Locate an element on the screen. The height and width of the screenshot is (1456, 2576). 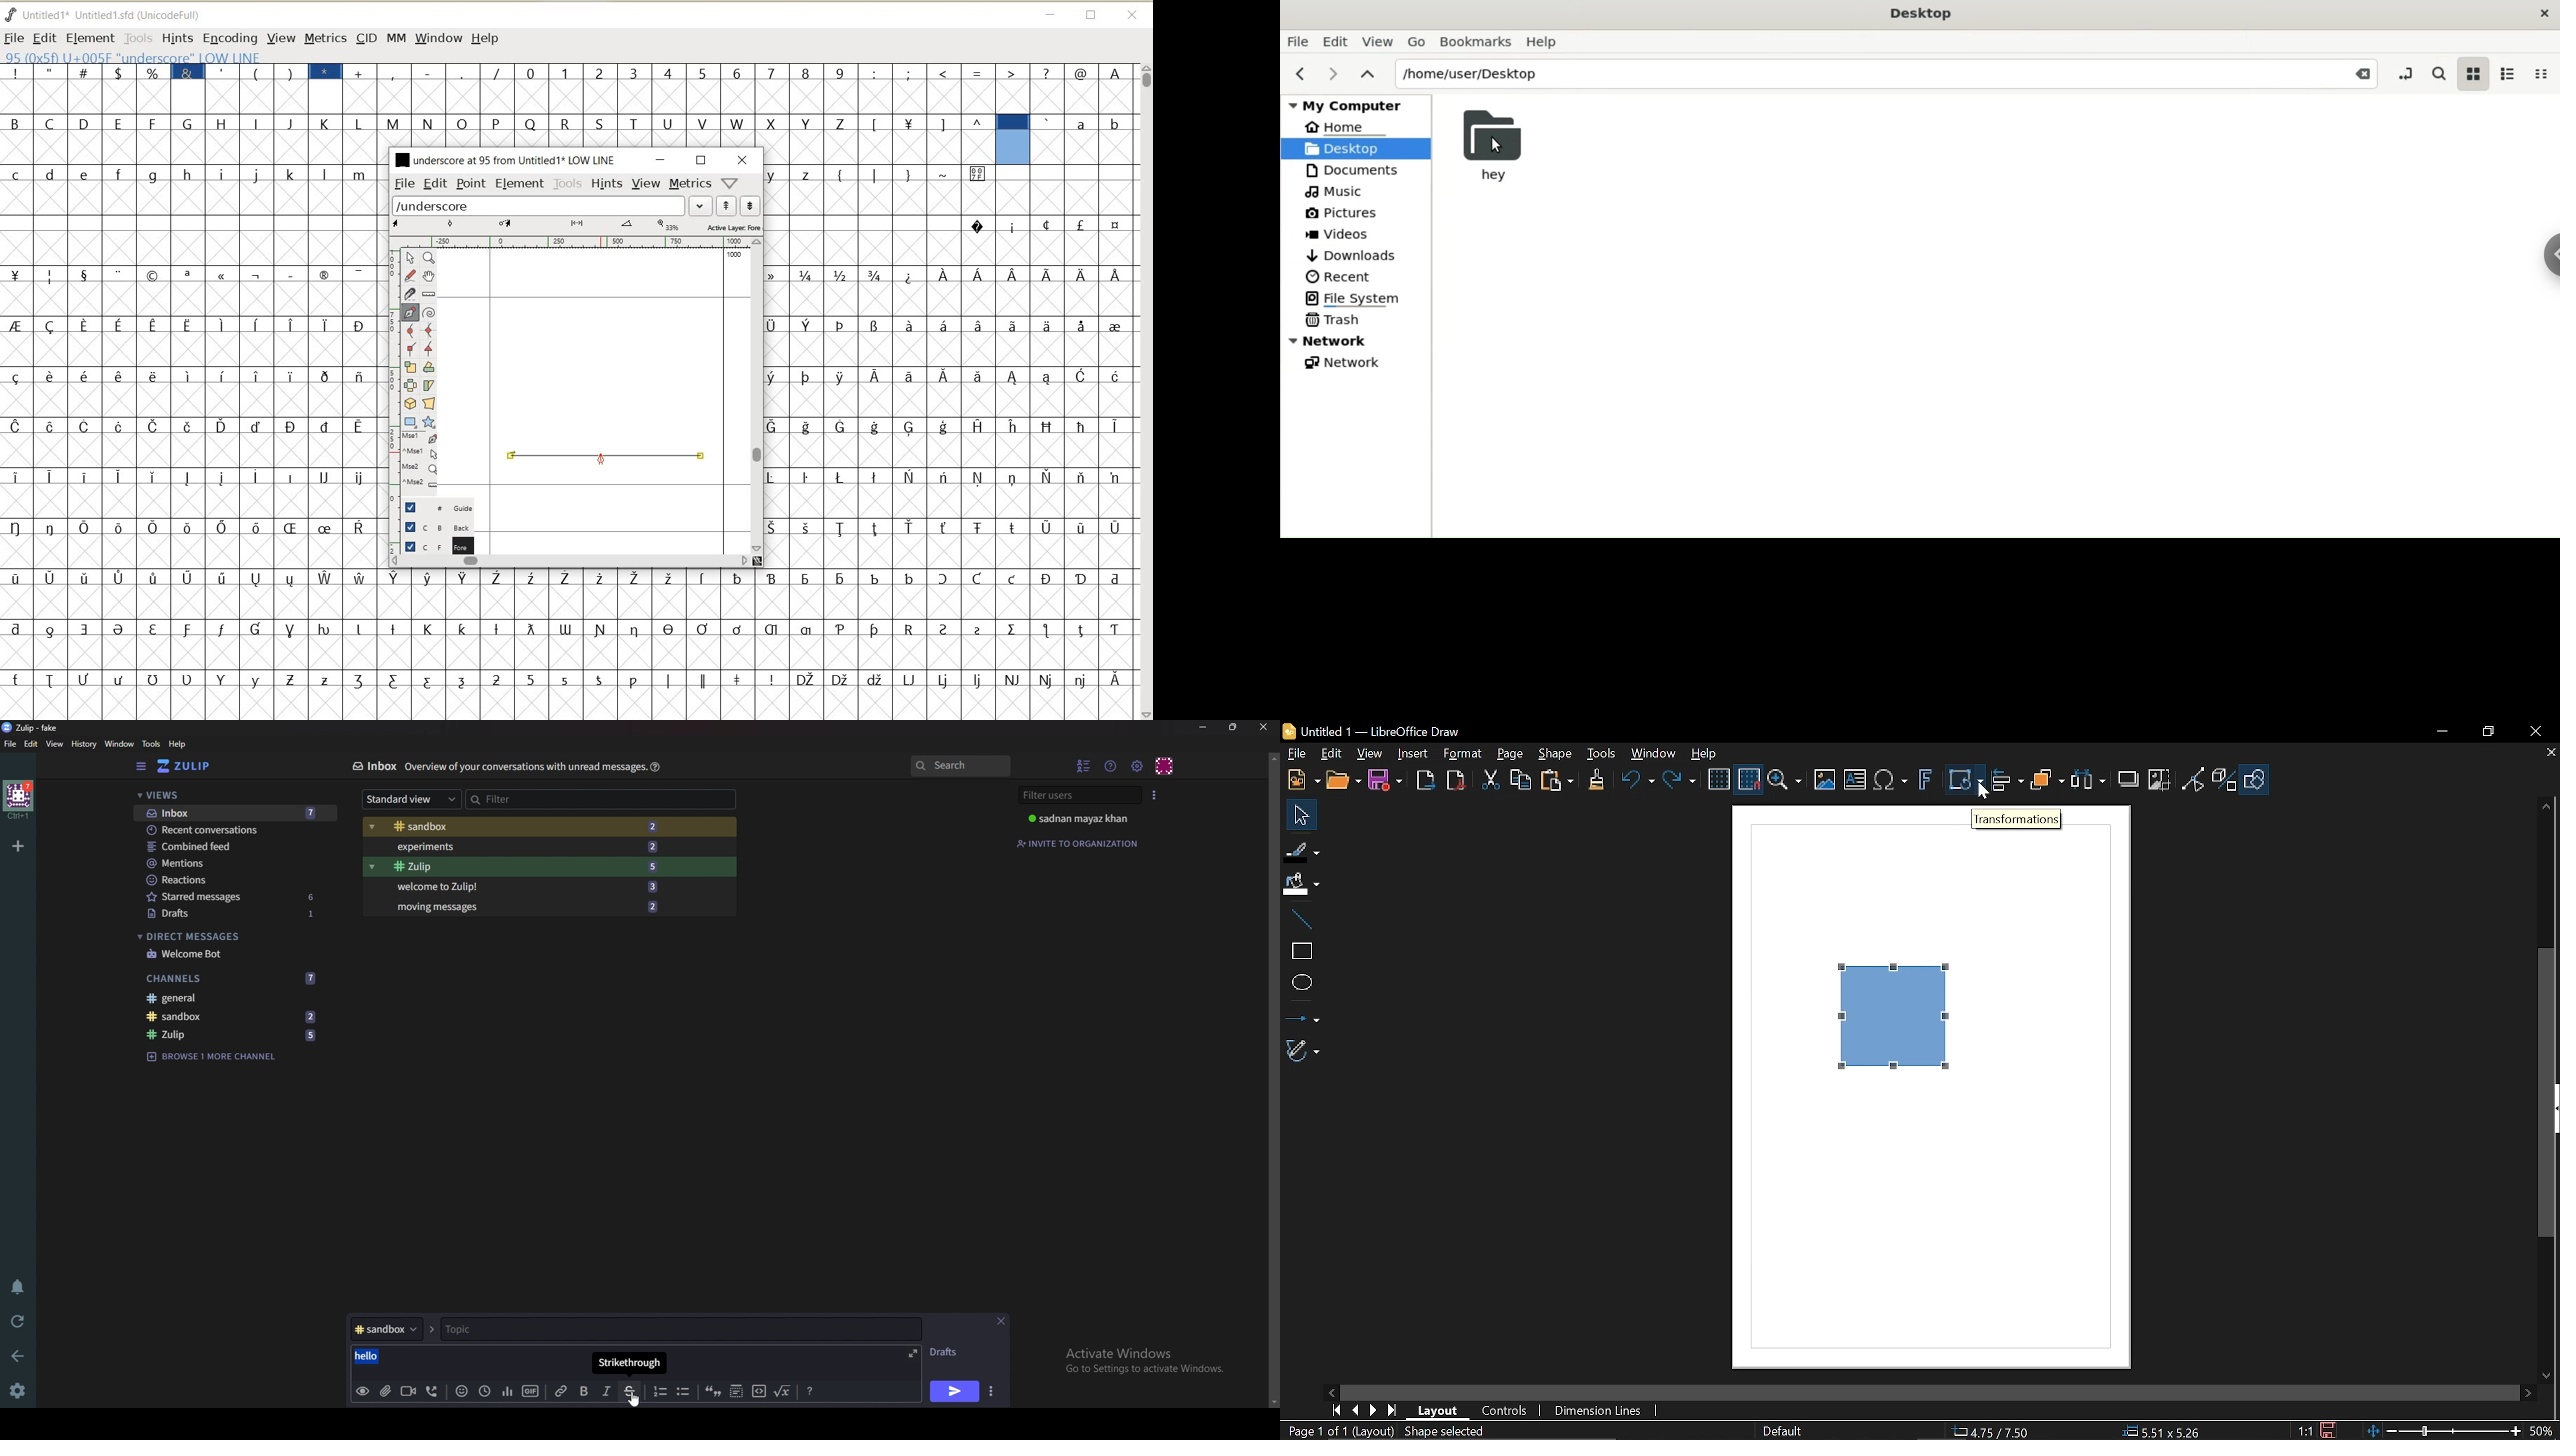
GLYPHY CHARACTERS is located at coordinates (1087, 138).